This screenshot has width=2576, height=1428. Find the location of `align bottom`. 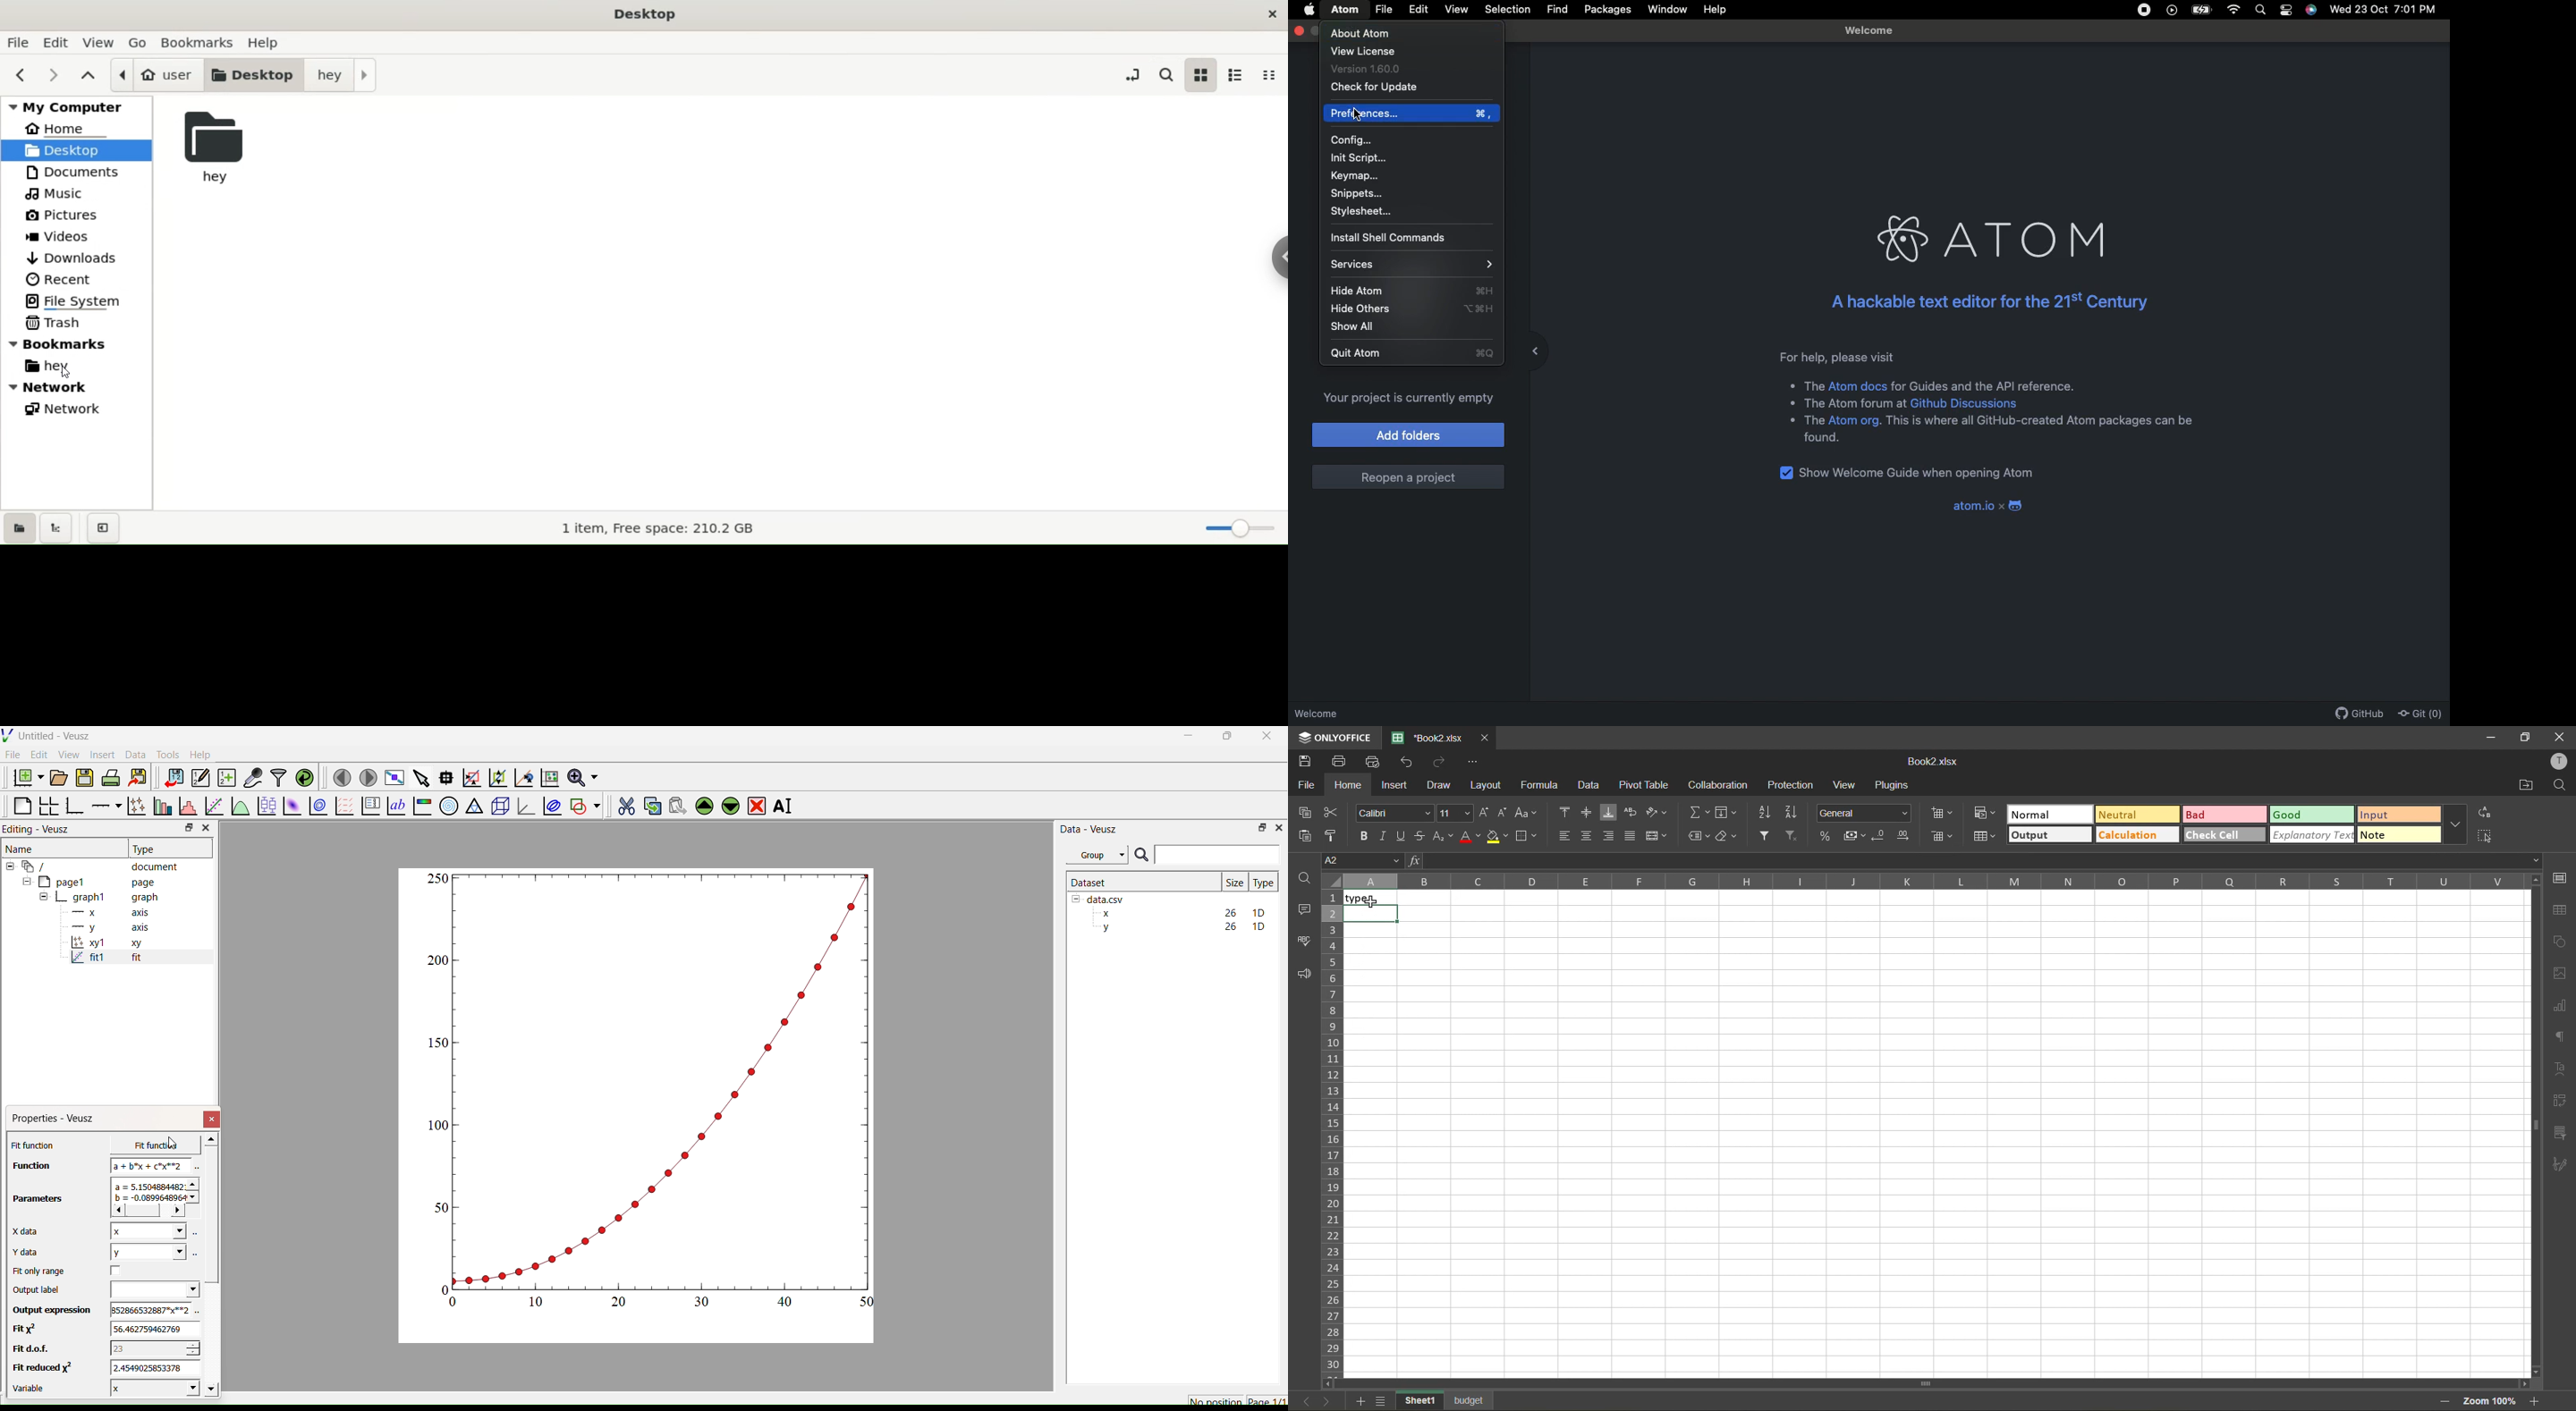

align bottom is located at coordinates (1611, 812).